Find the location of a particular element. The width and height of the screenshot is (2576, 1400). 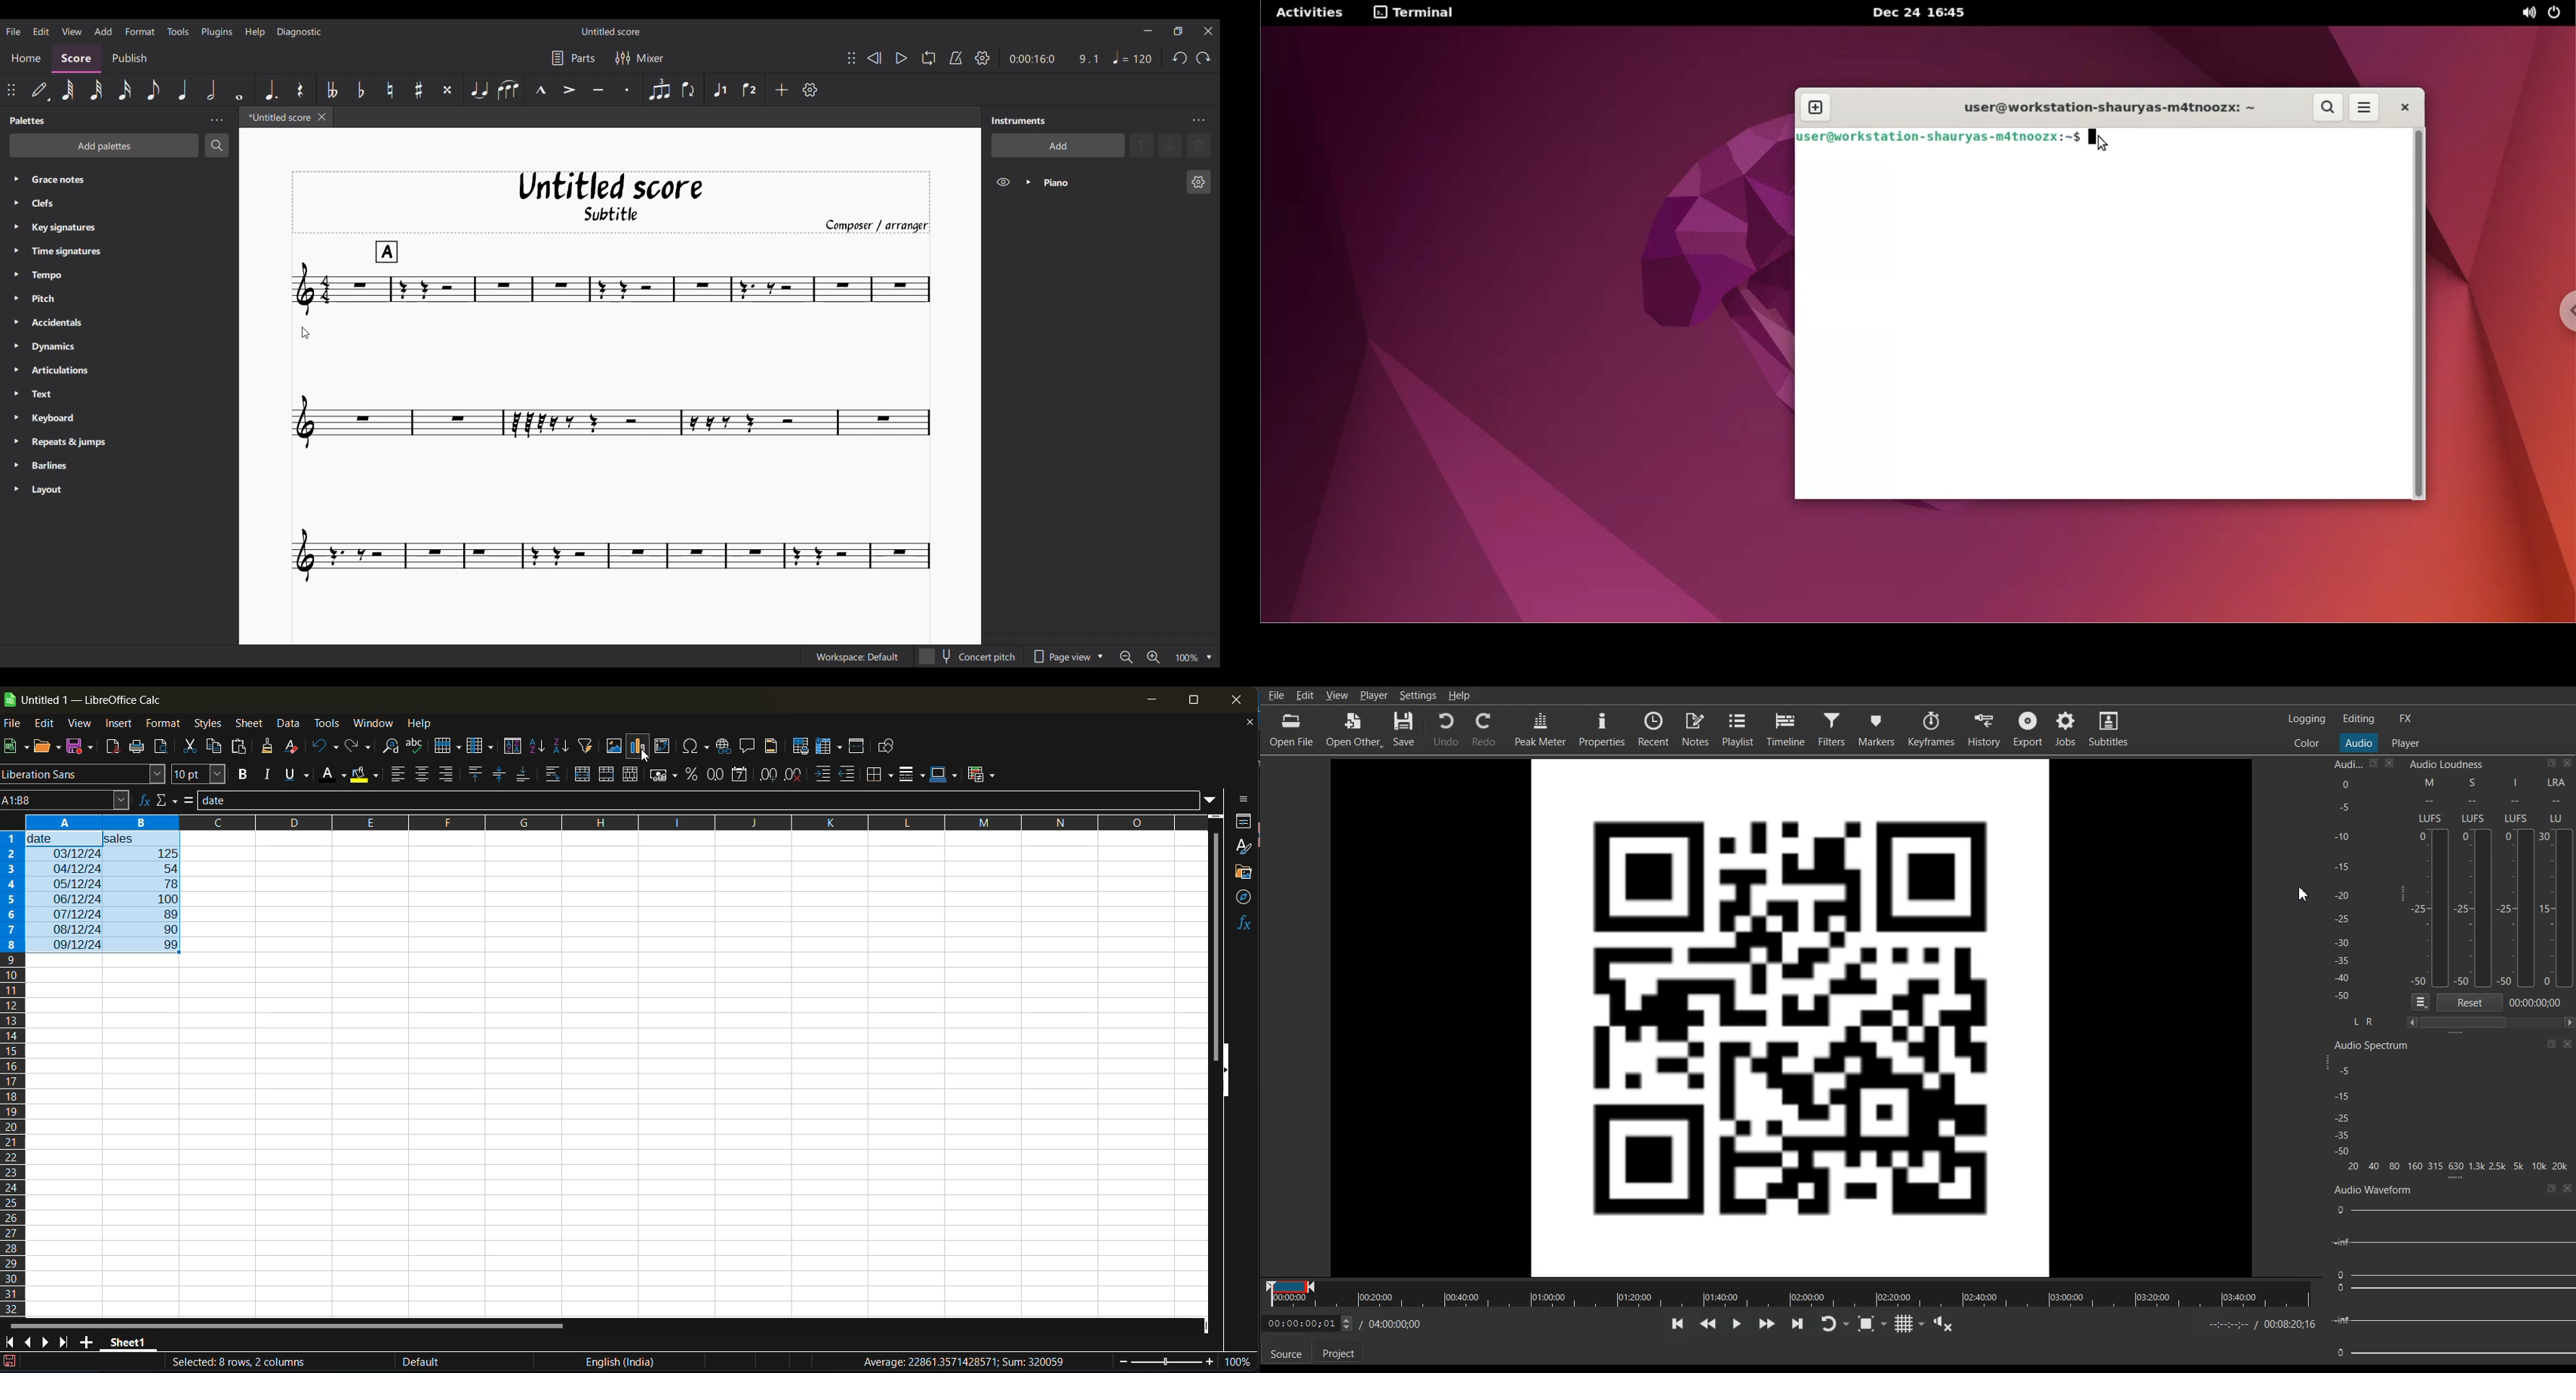

redo is located at coordinates (356, 746).